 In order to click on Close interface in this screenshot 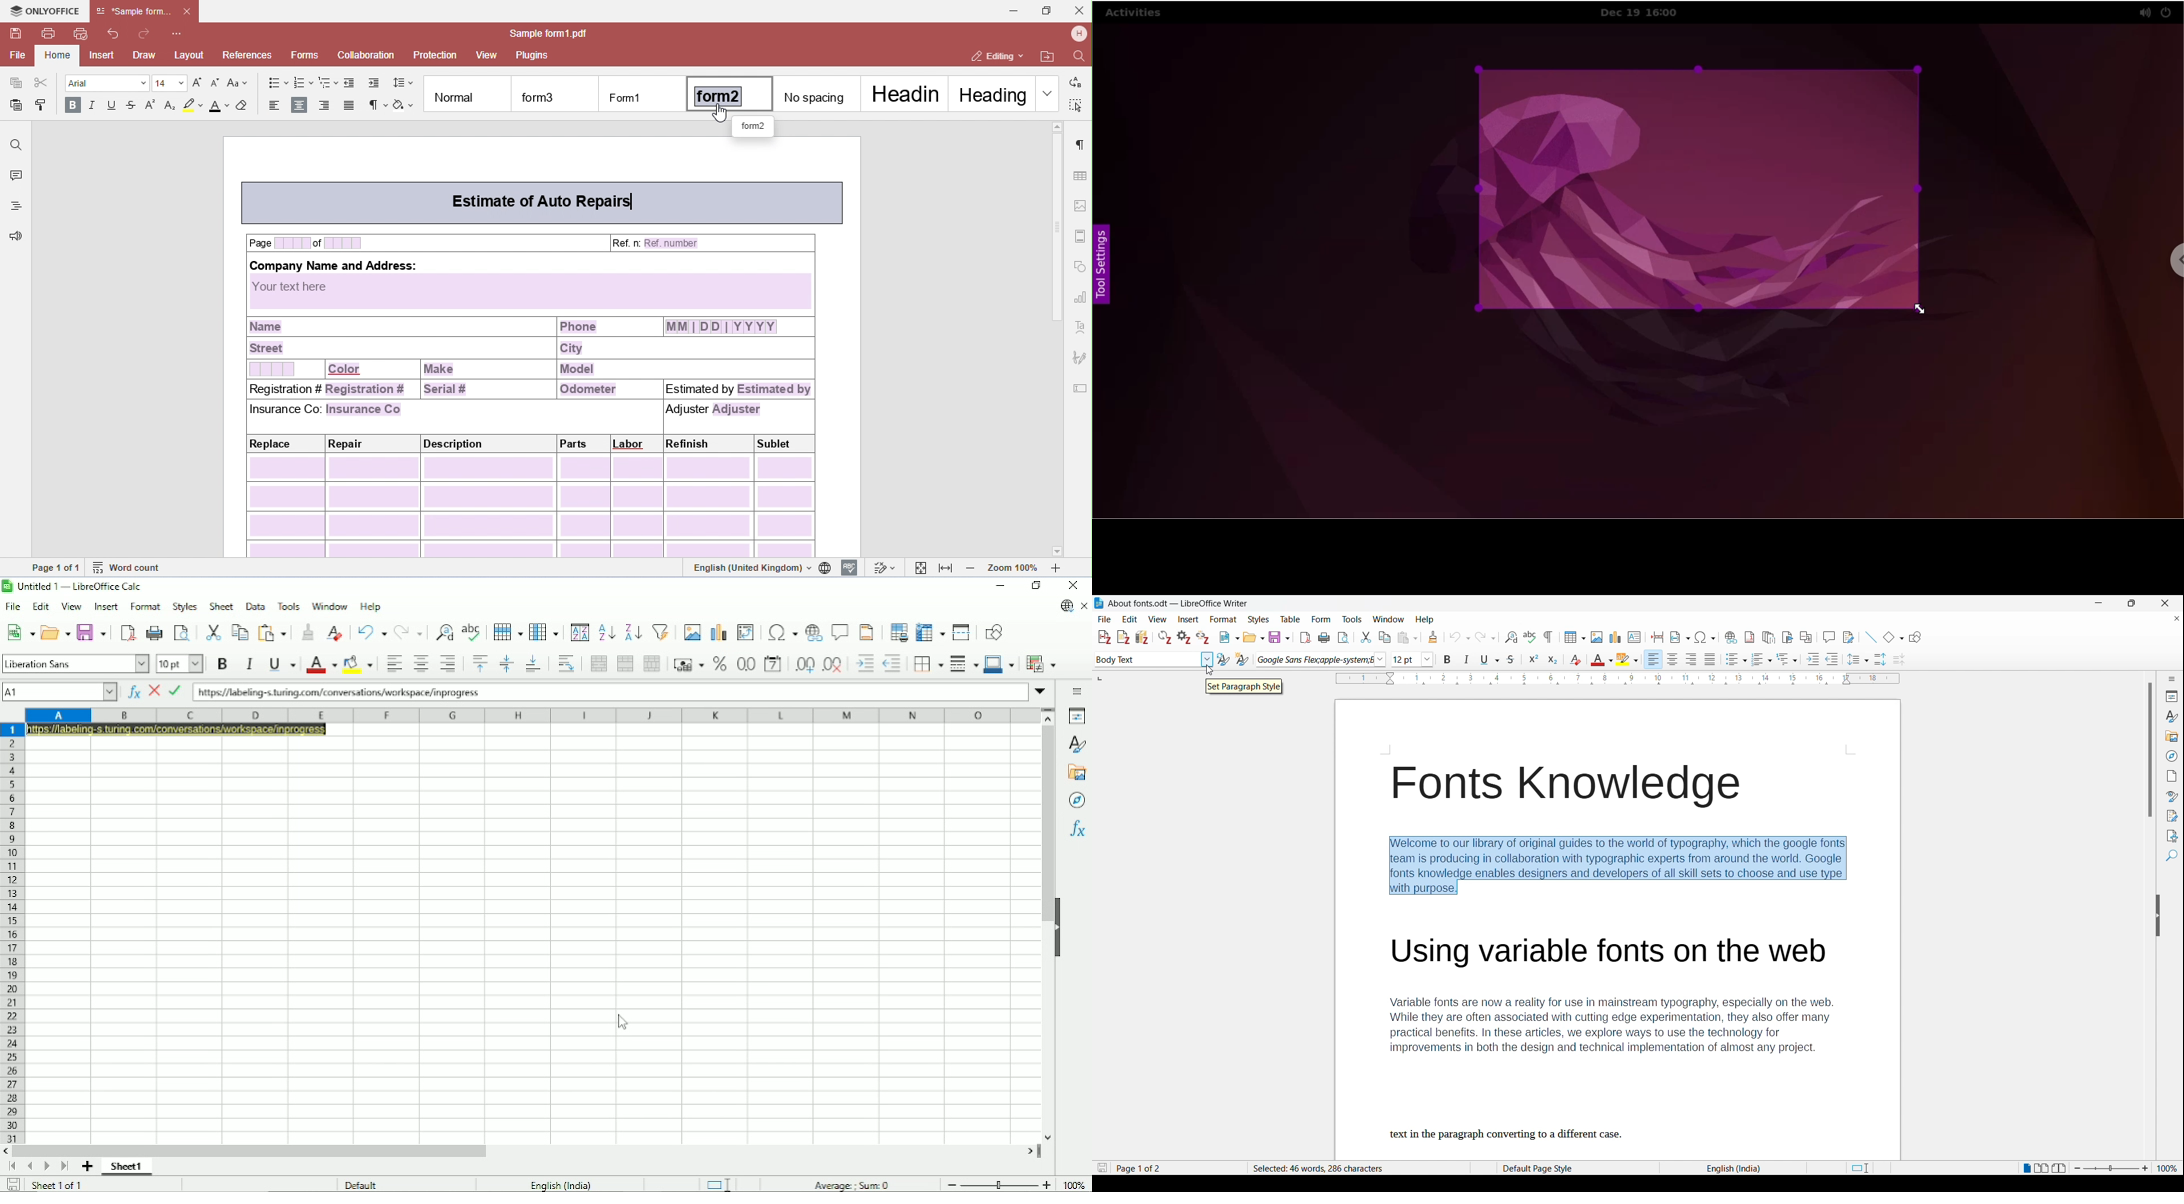, I will do `click(2165, 603)`.